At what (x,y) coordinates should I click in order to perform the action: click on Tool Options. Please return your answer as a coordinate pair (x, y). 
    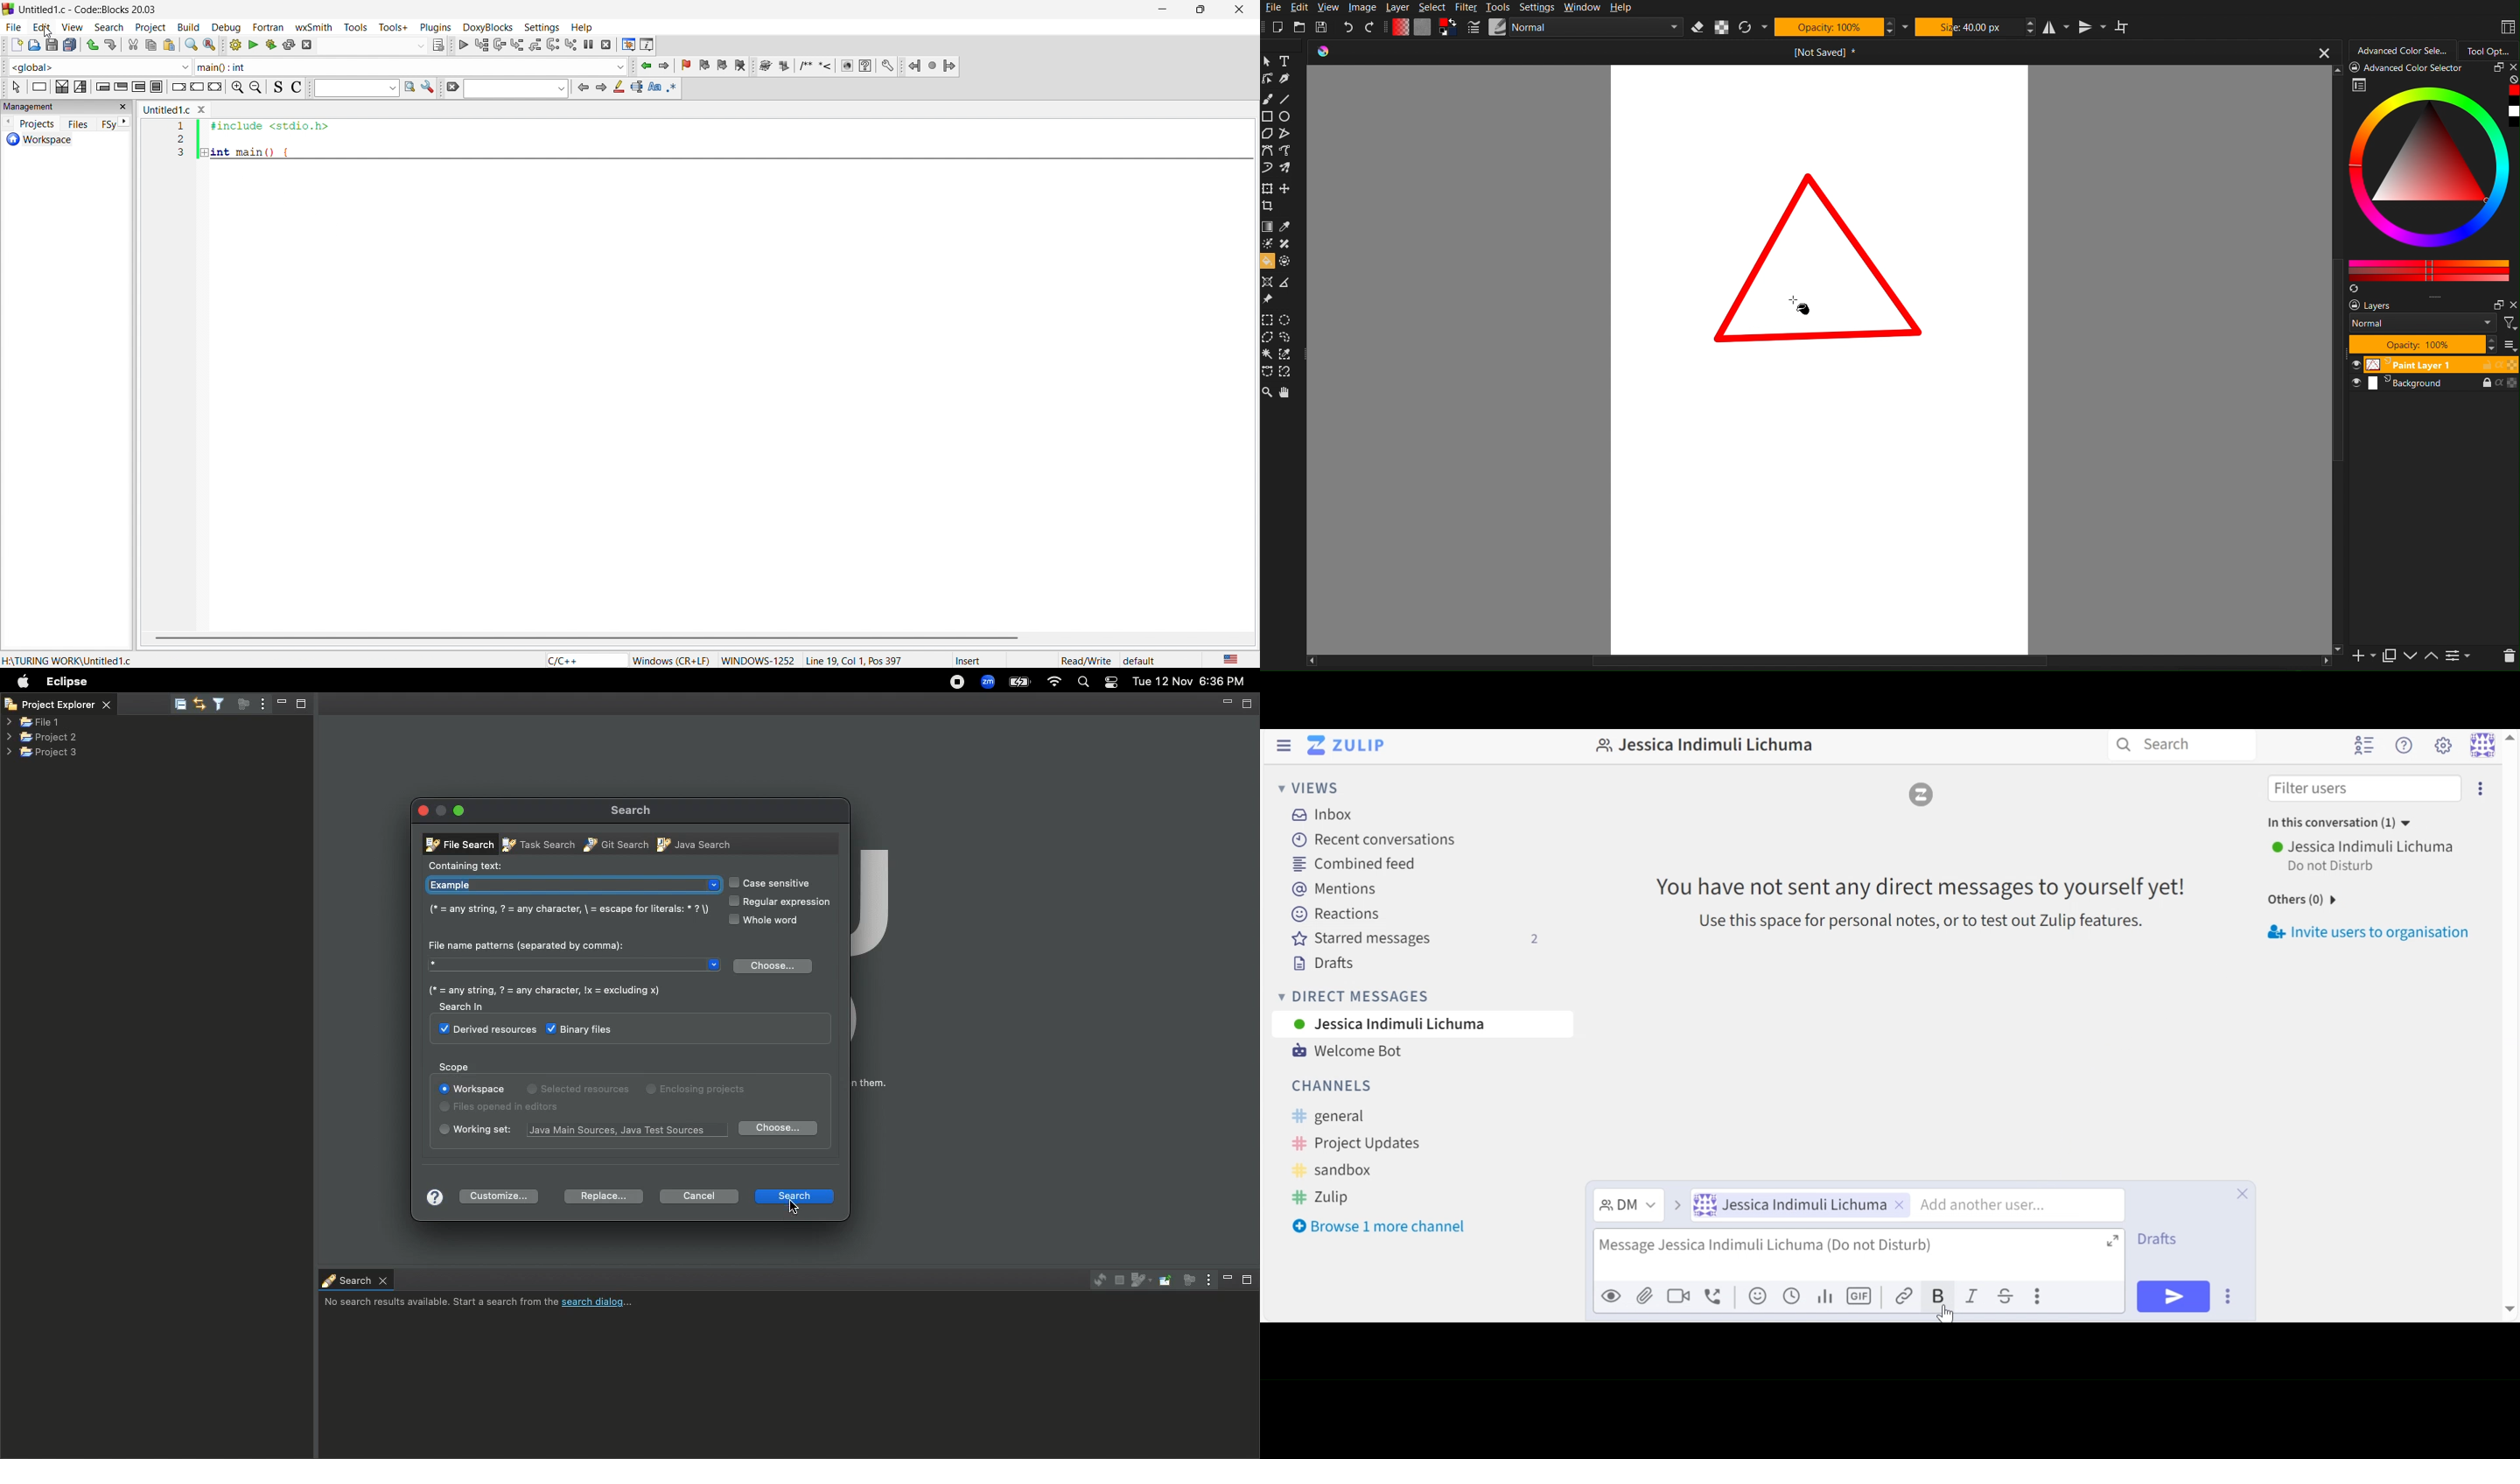
    Looking at the image, I should click on (2490, 49).